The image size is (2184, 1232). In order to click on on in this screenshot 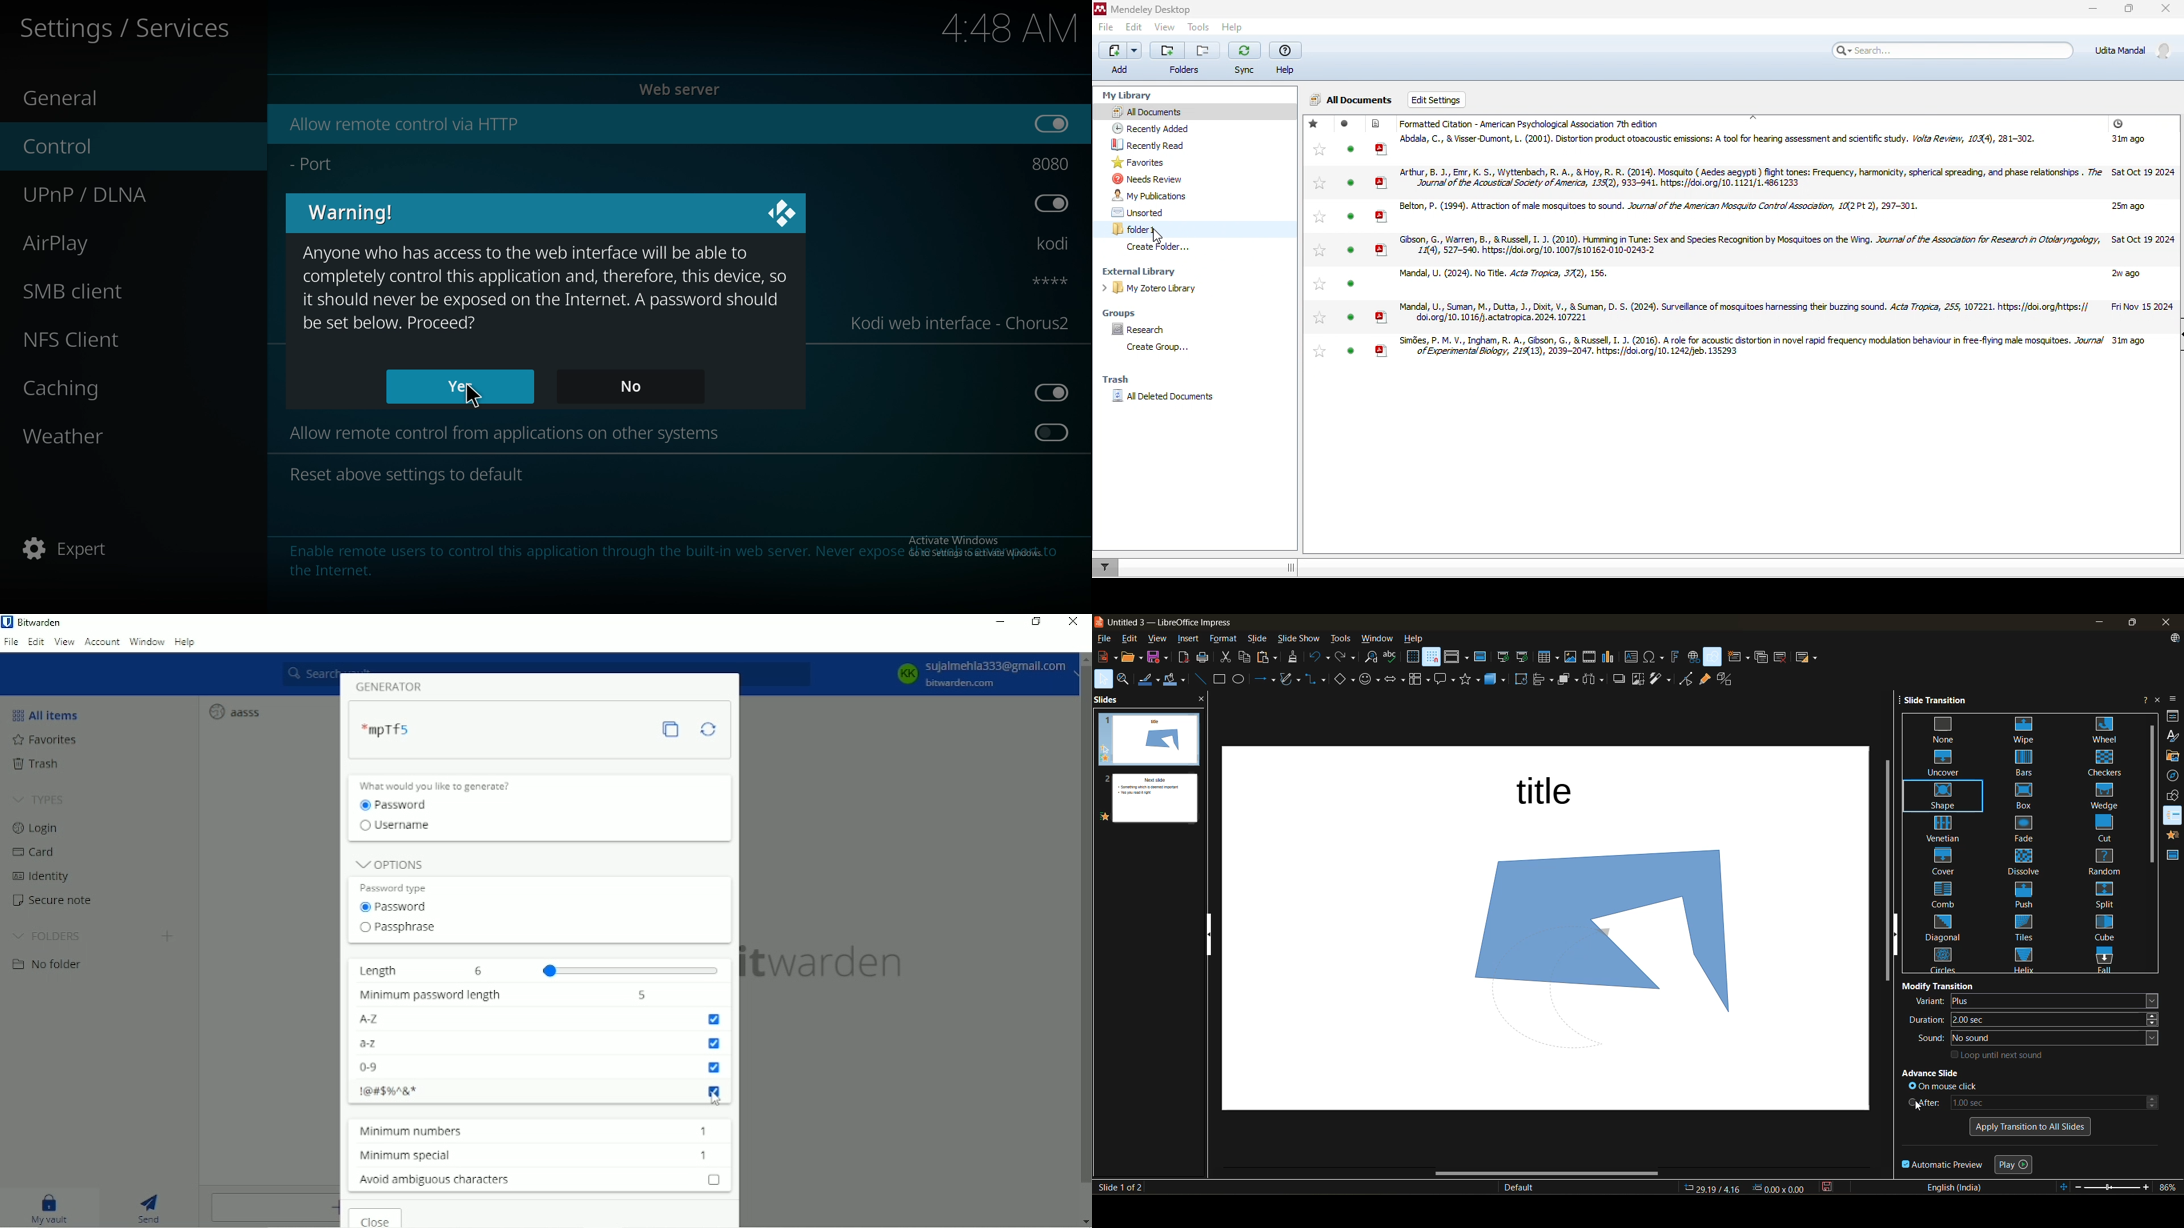, I will do `click(1053, 435)`.